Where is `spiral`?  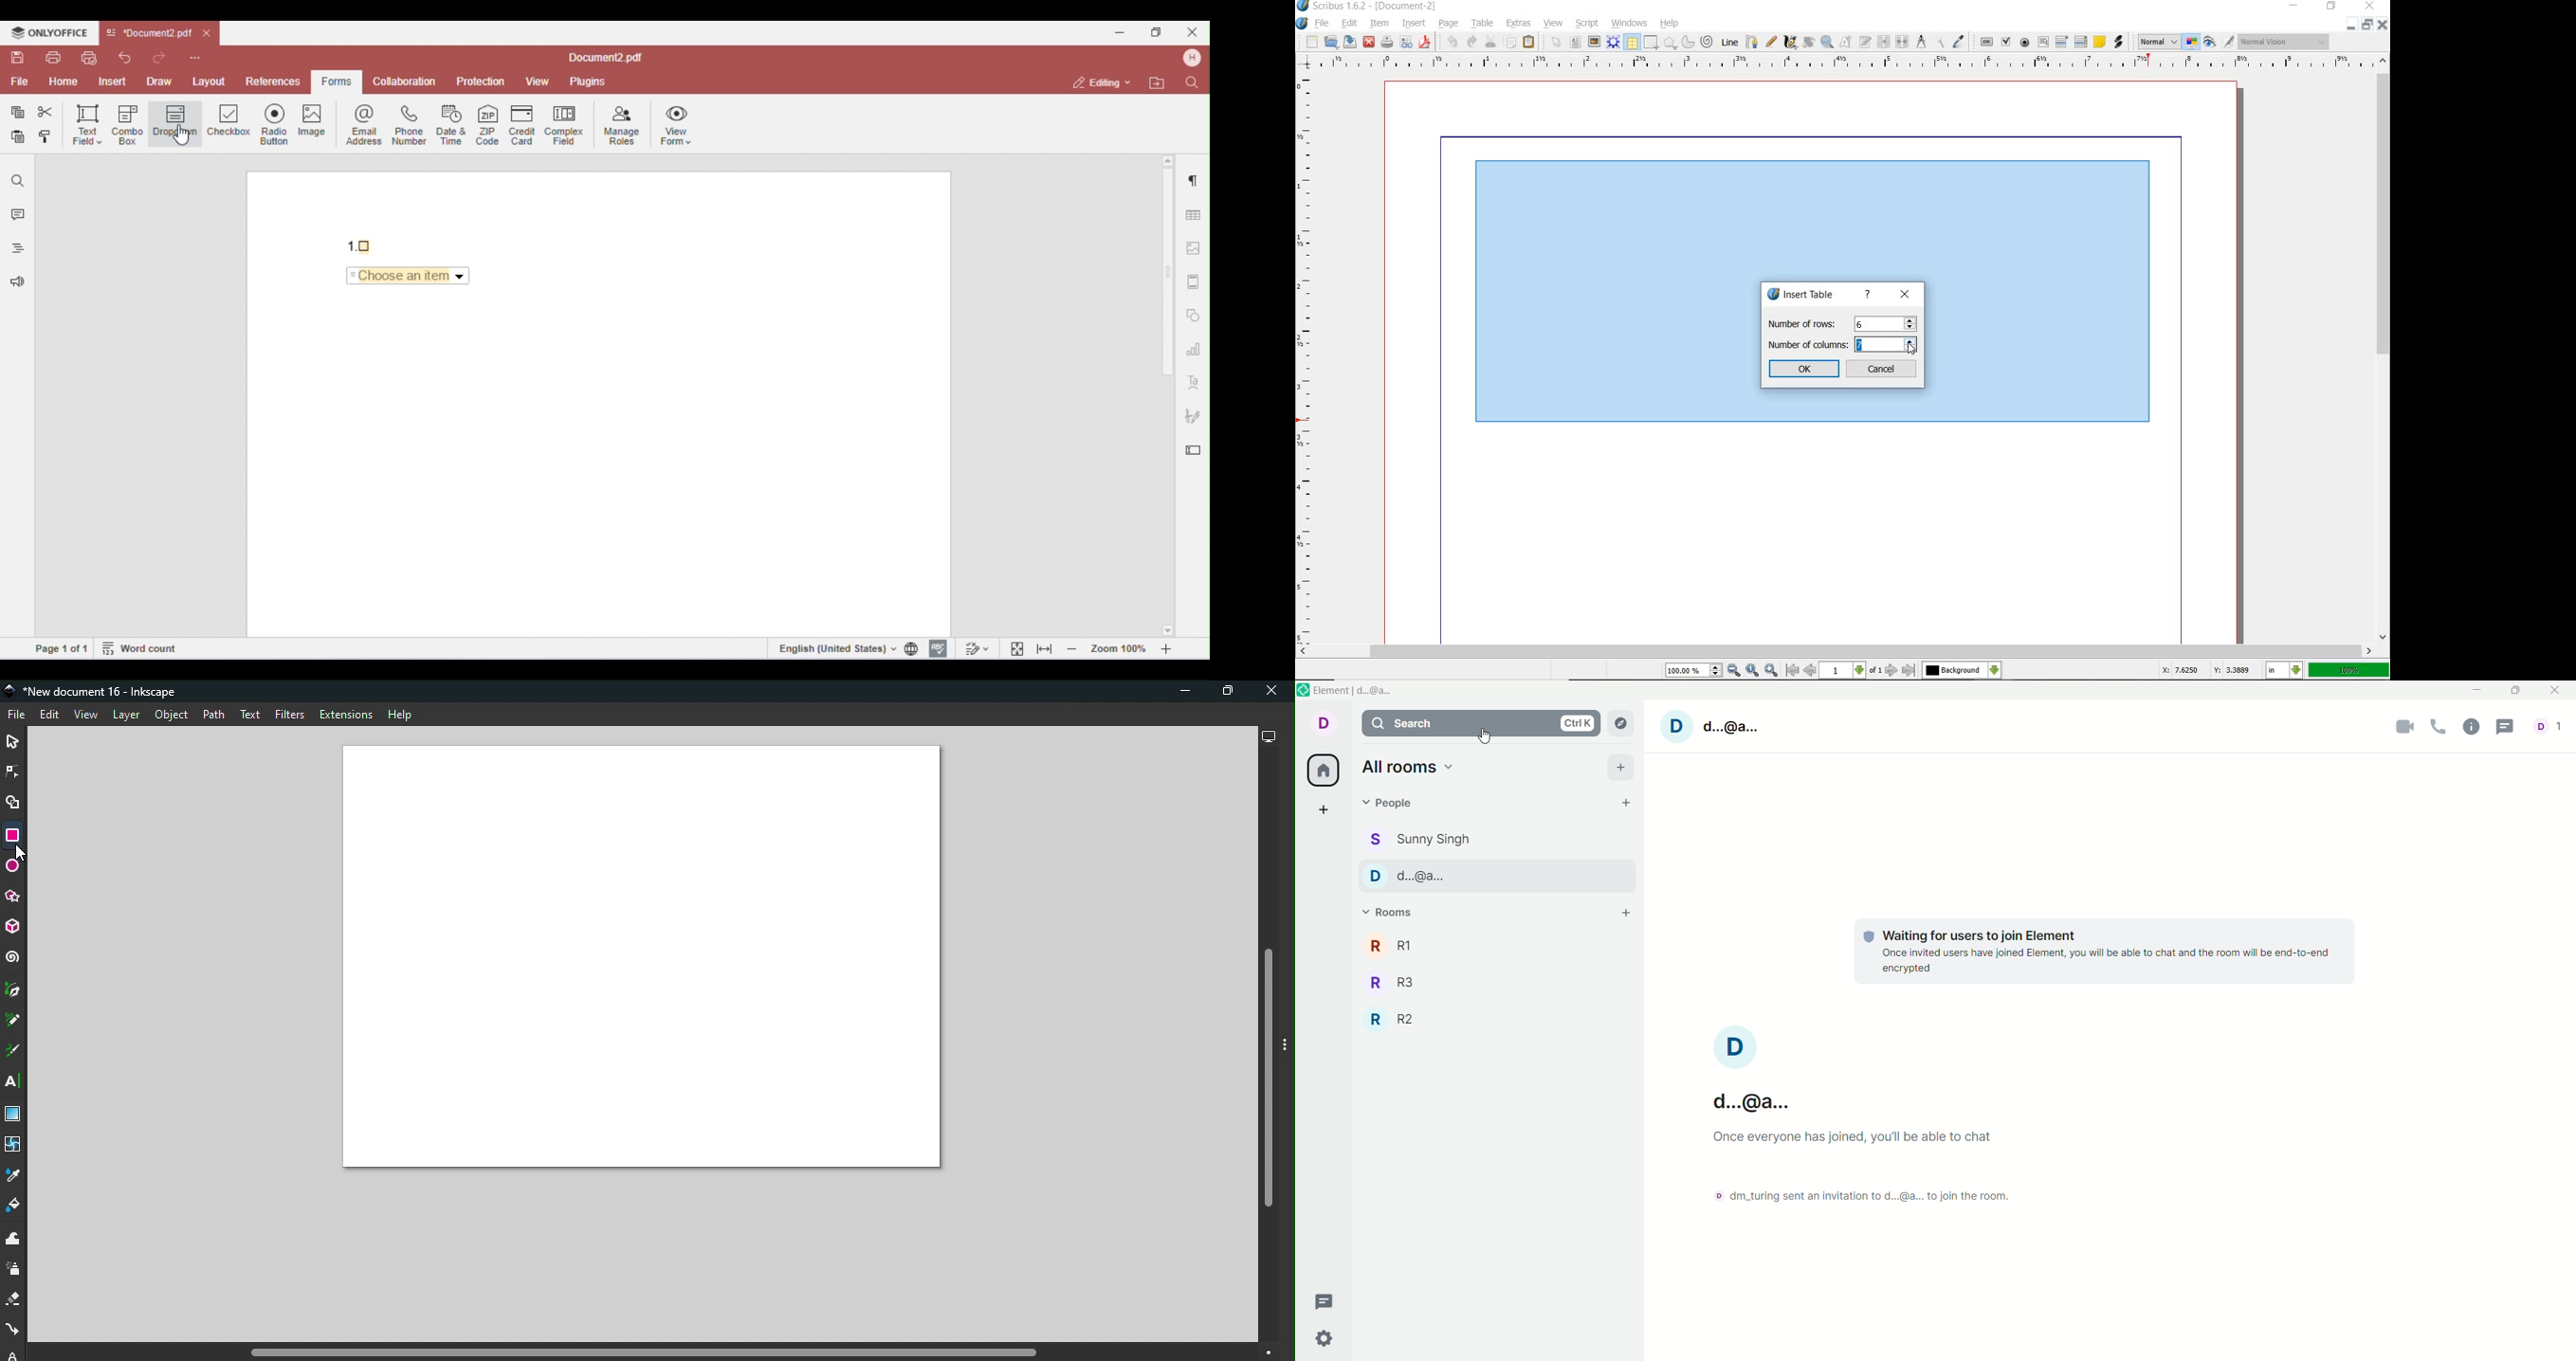 spiral is located at coordinates (1707, 42).